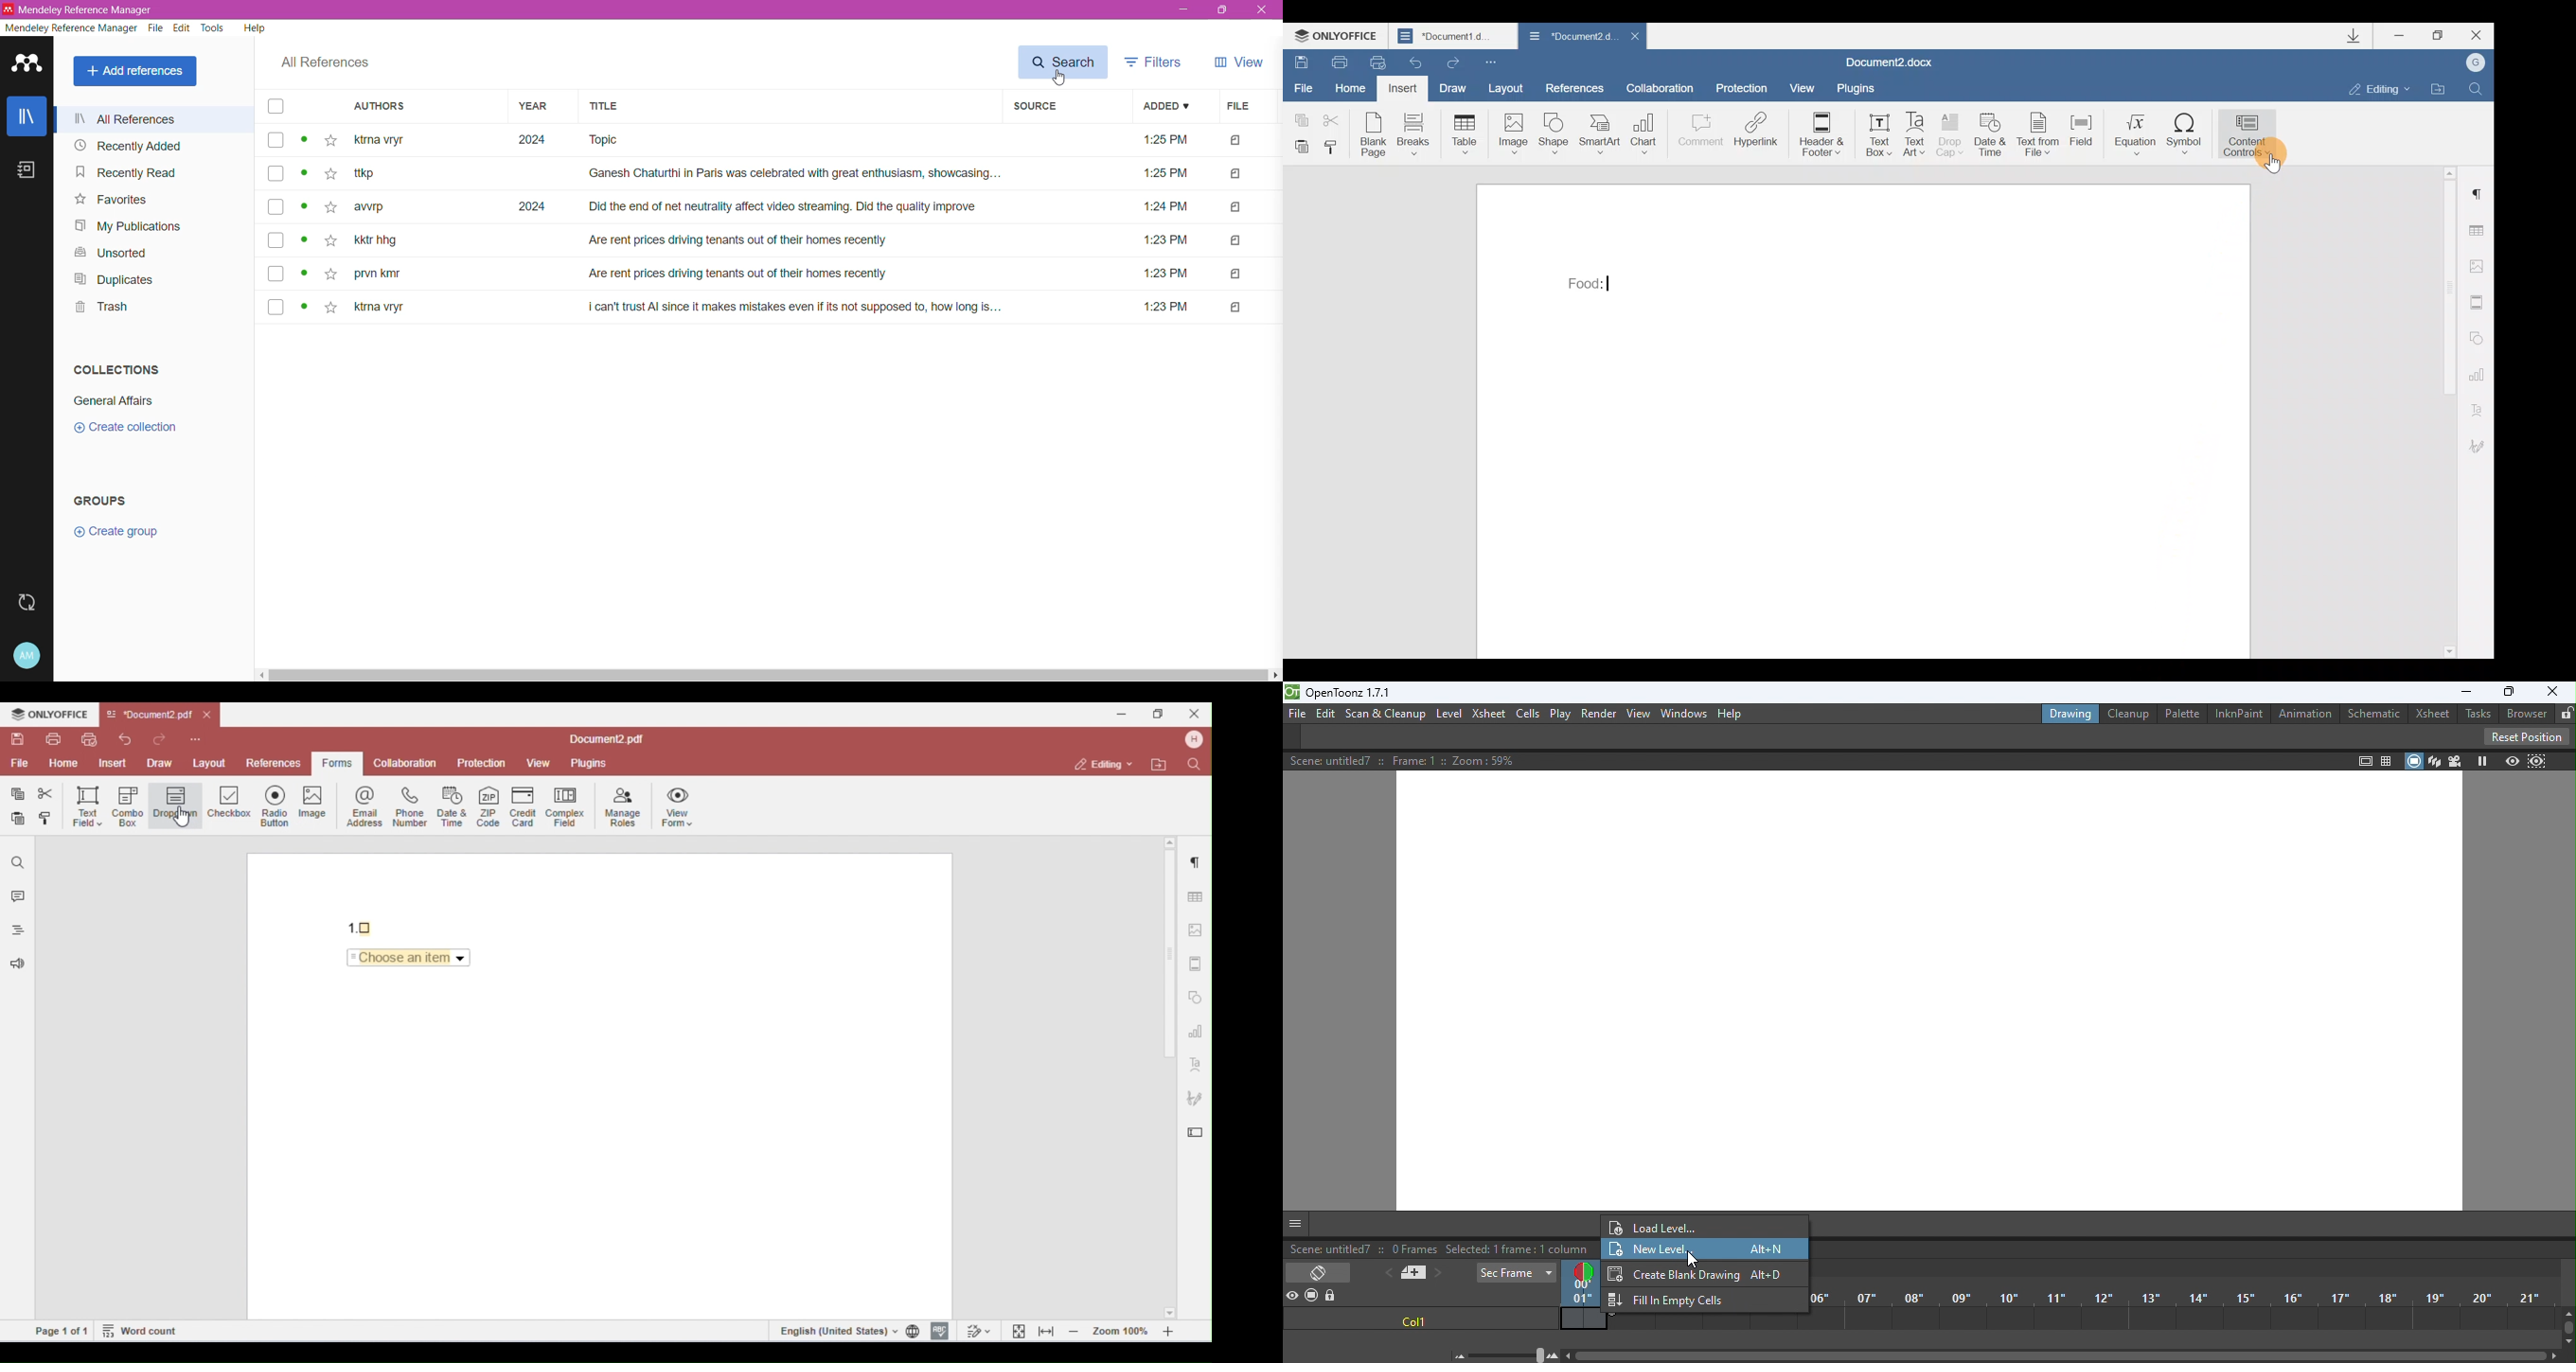 This screenshot has width=2576, height=1372. I want to click on Safe area, so click(2364, 760).